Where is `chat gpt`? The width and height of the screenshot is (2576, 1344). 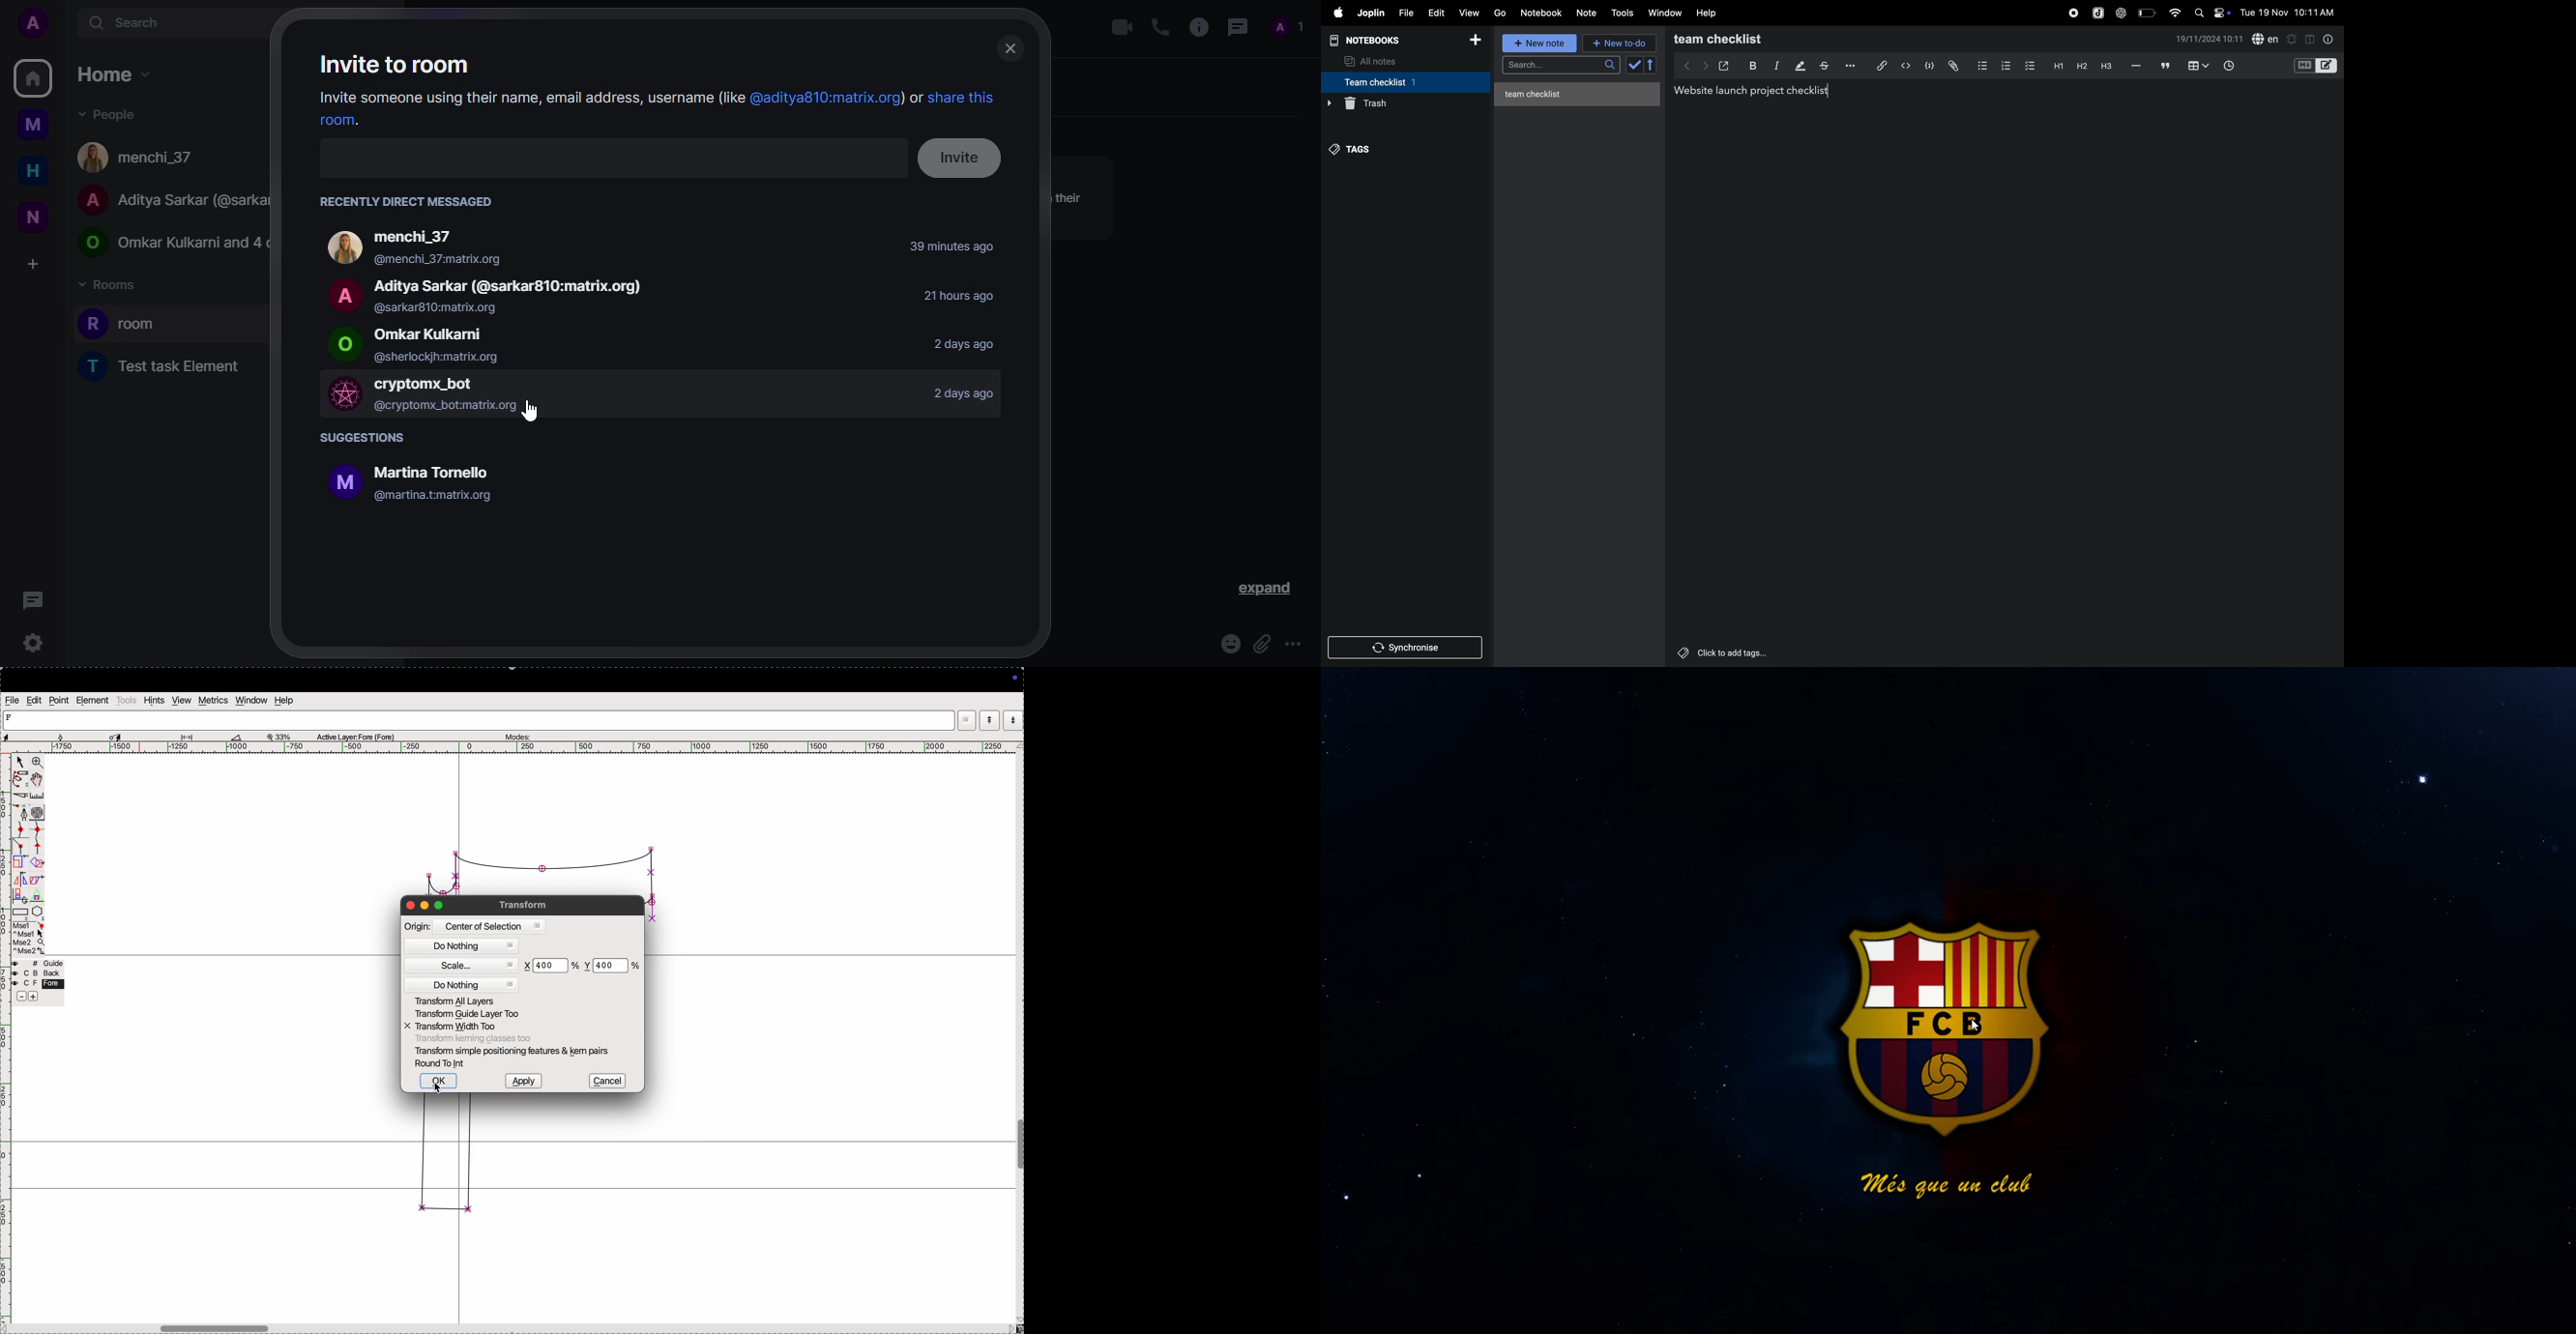
chat gpt is located at coordinates (2120, 13).